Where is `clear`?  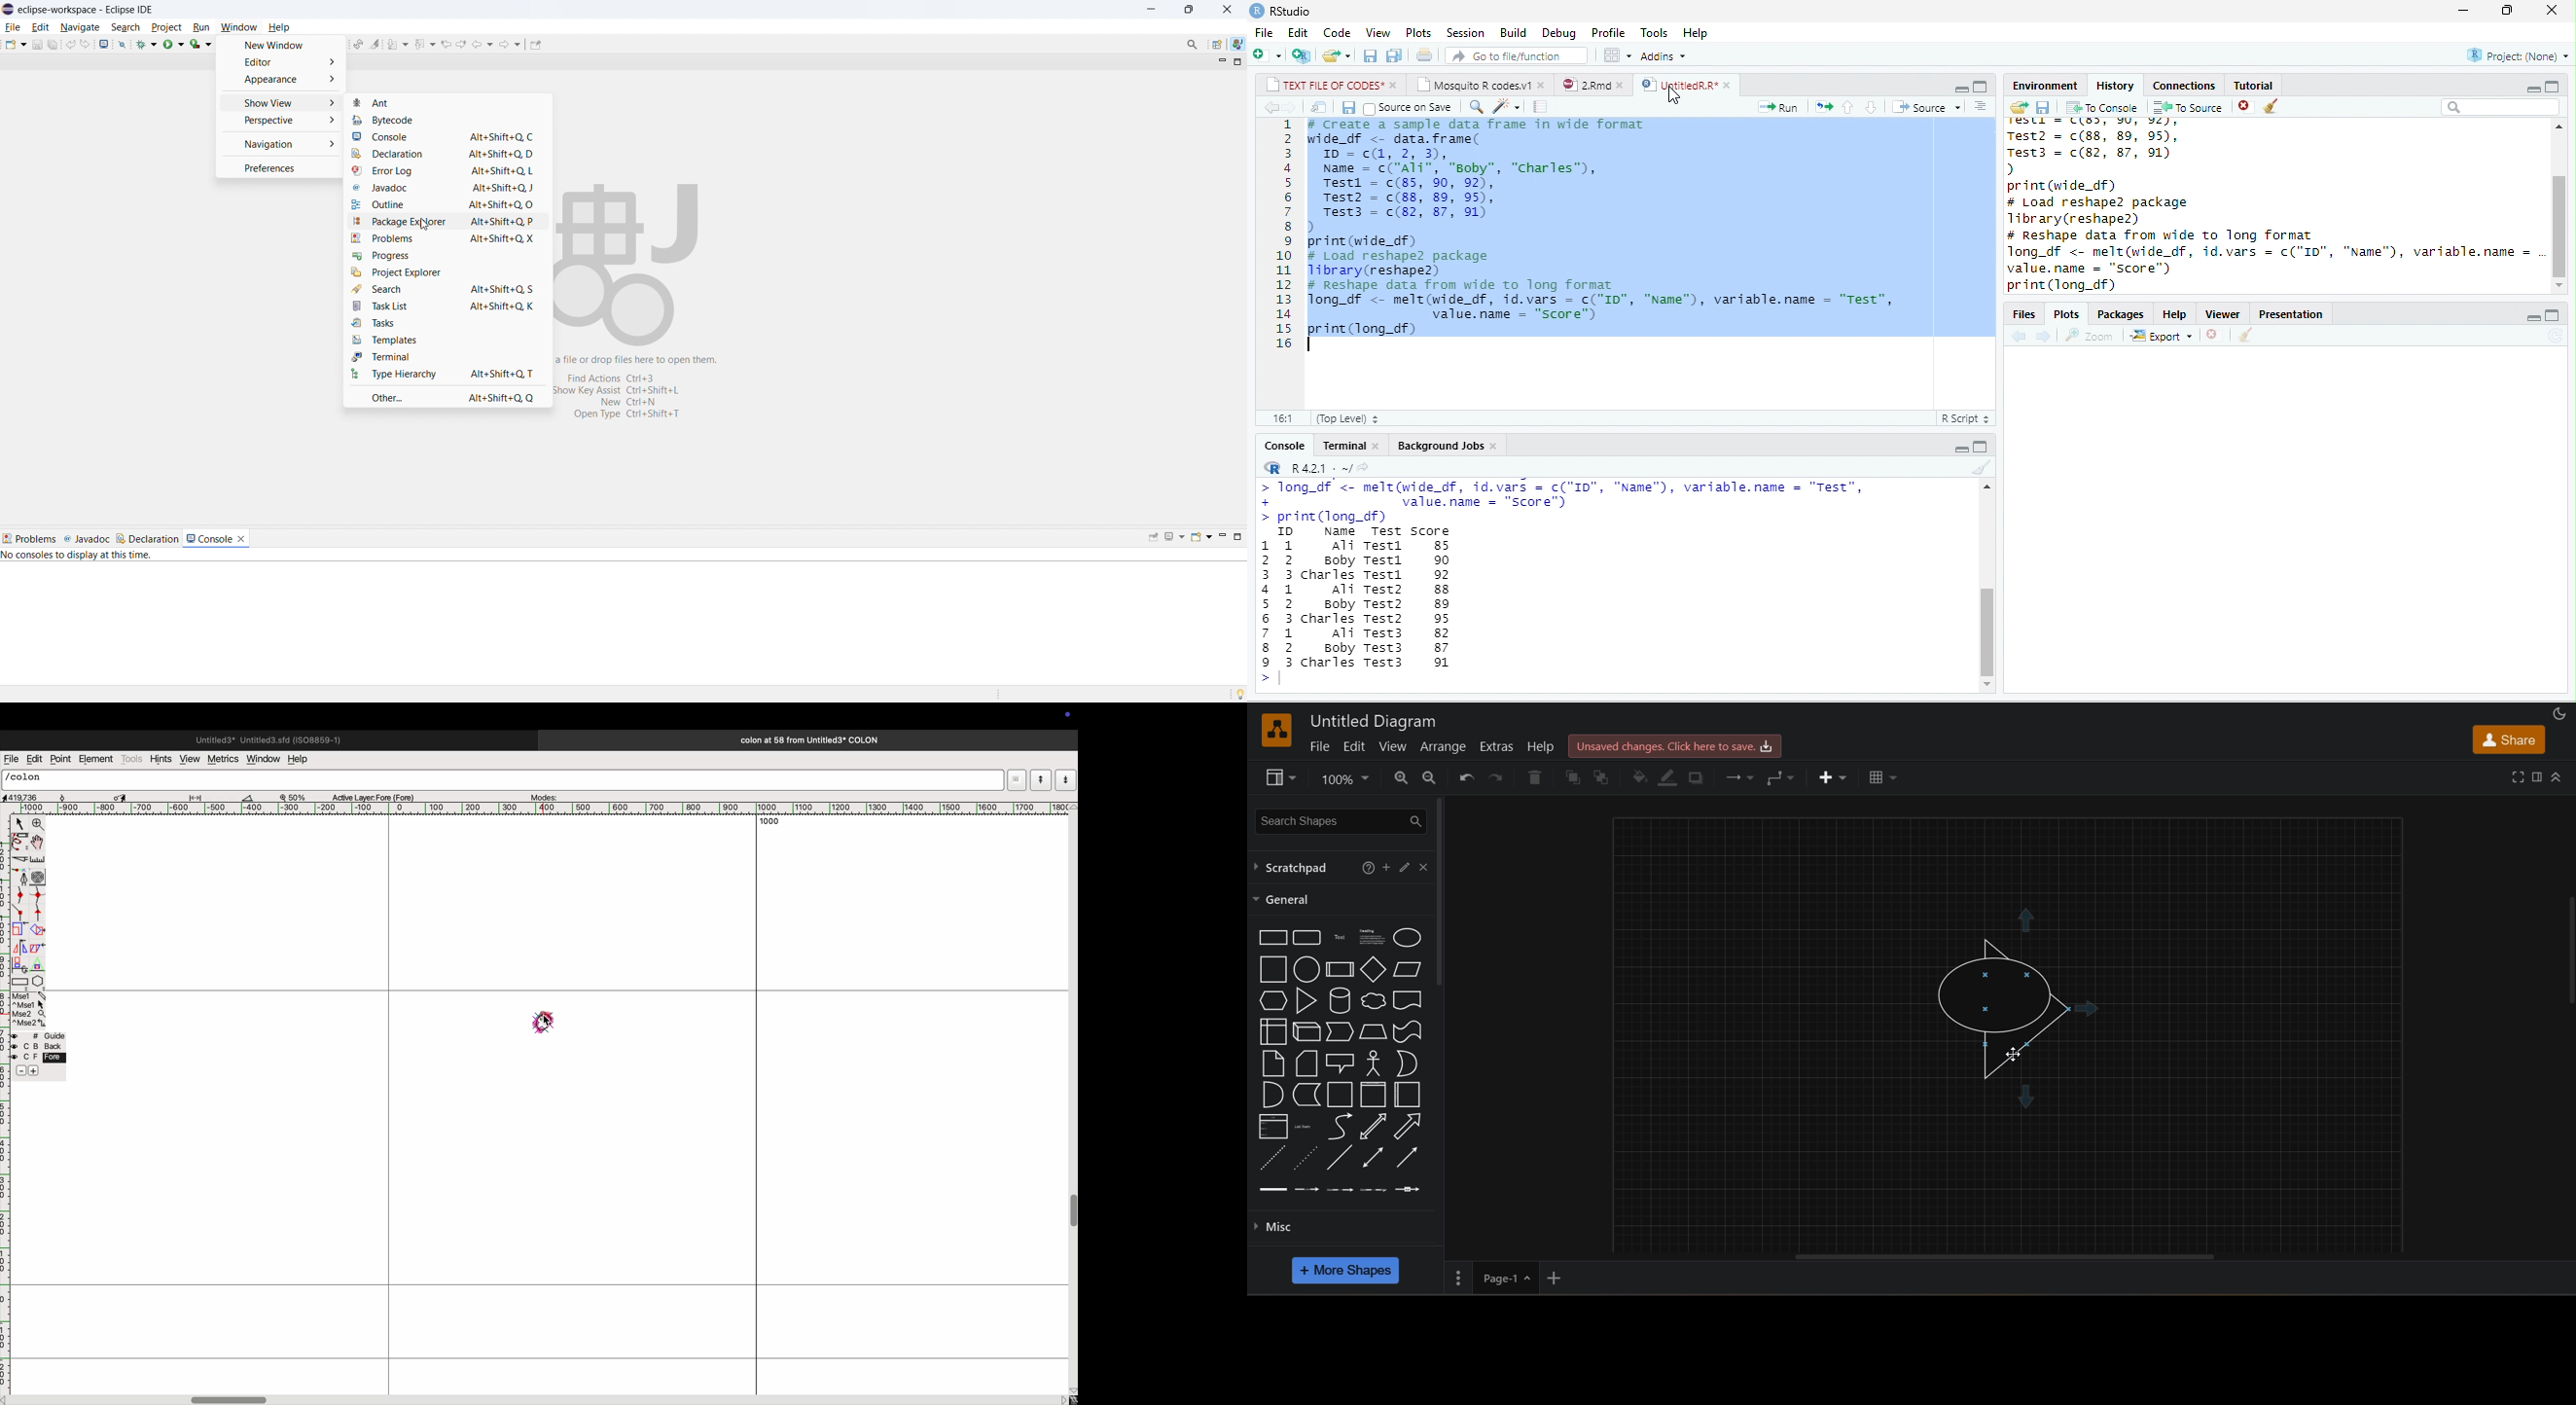
clear is located at coordinates (1983, 467).